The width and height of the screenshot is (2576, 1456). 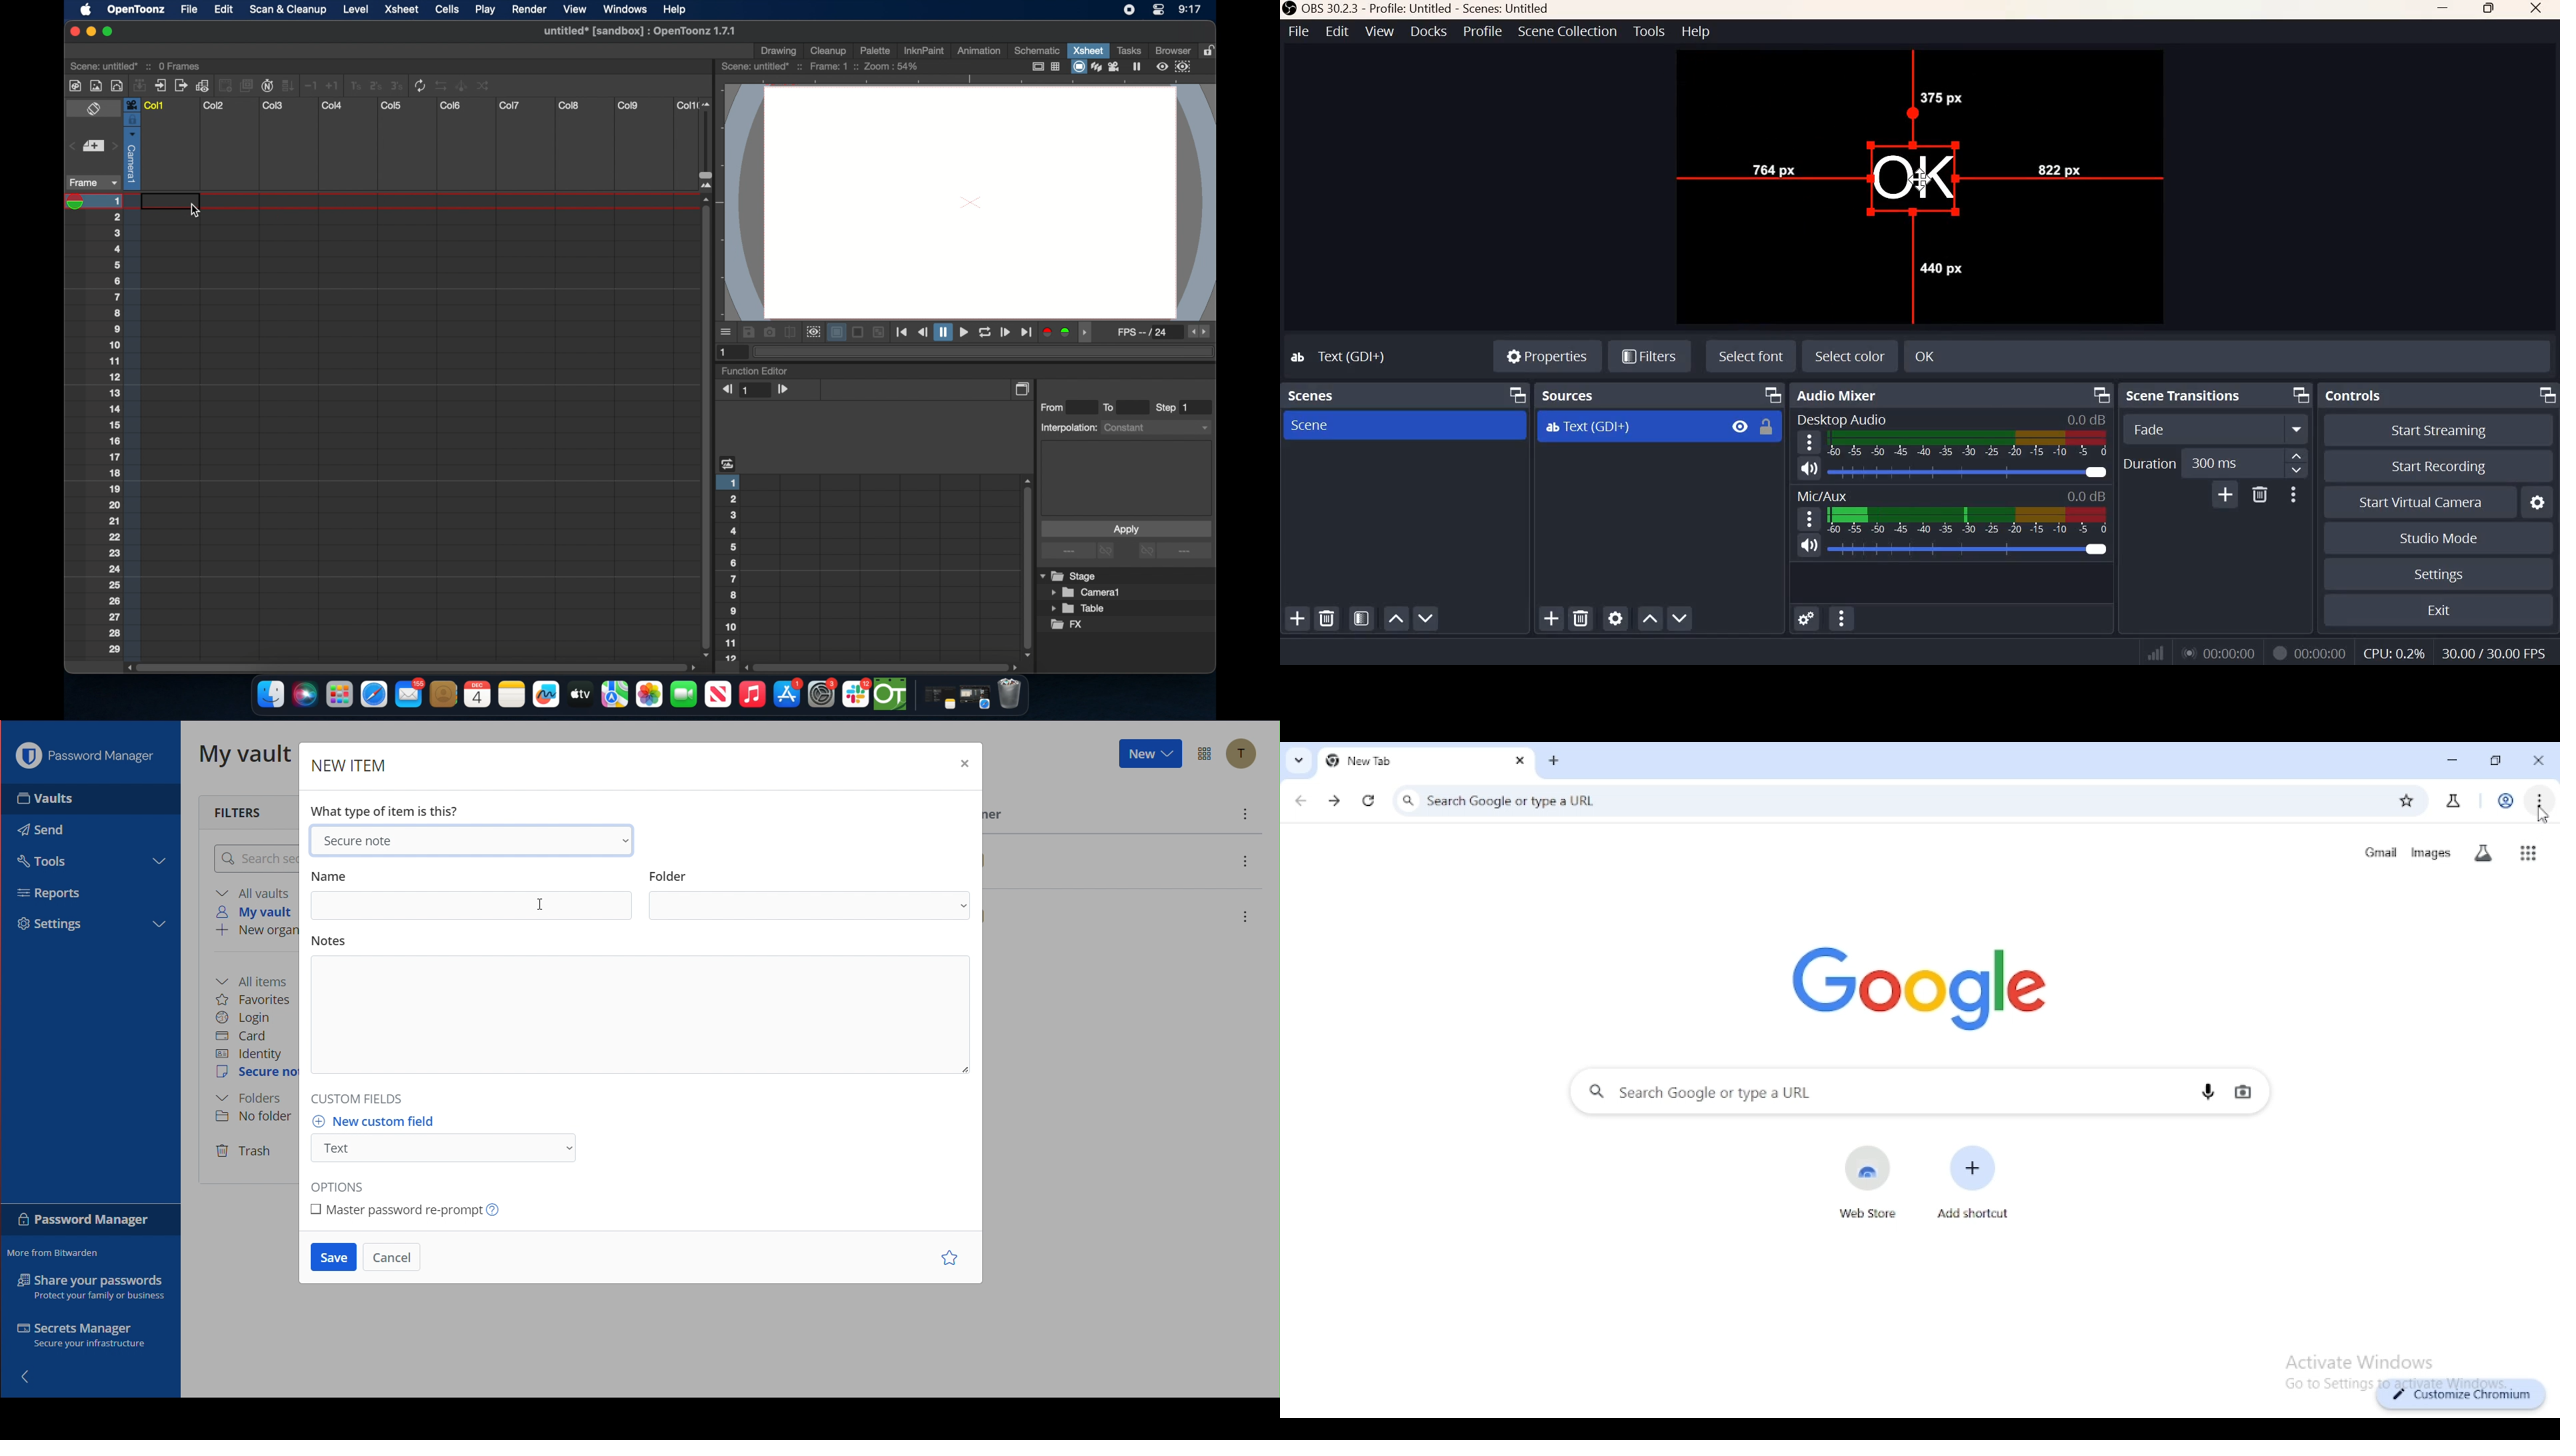 What do you see at coordinates (1650, 619) in the screenshot?
I see `move source(s) up` at bounding box center [1650, 619].